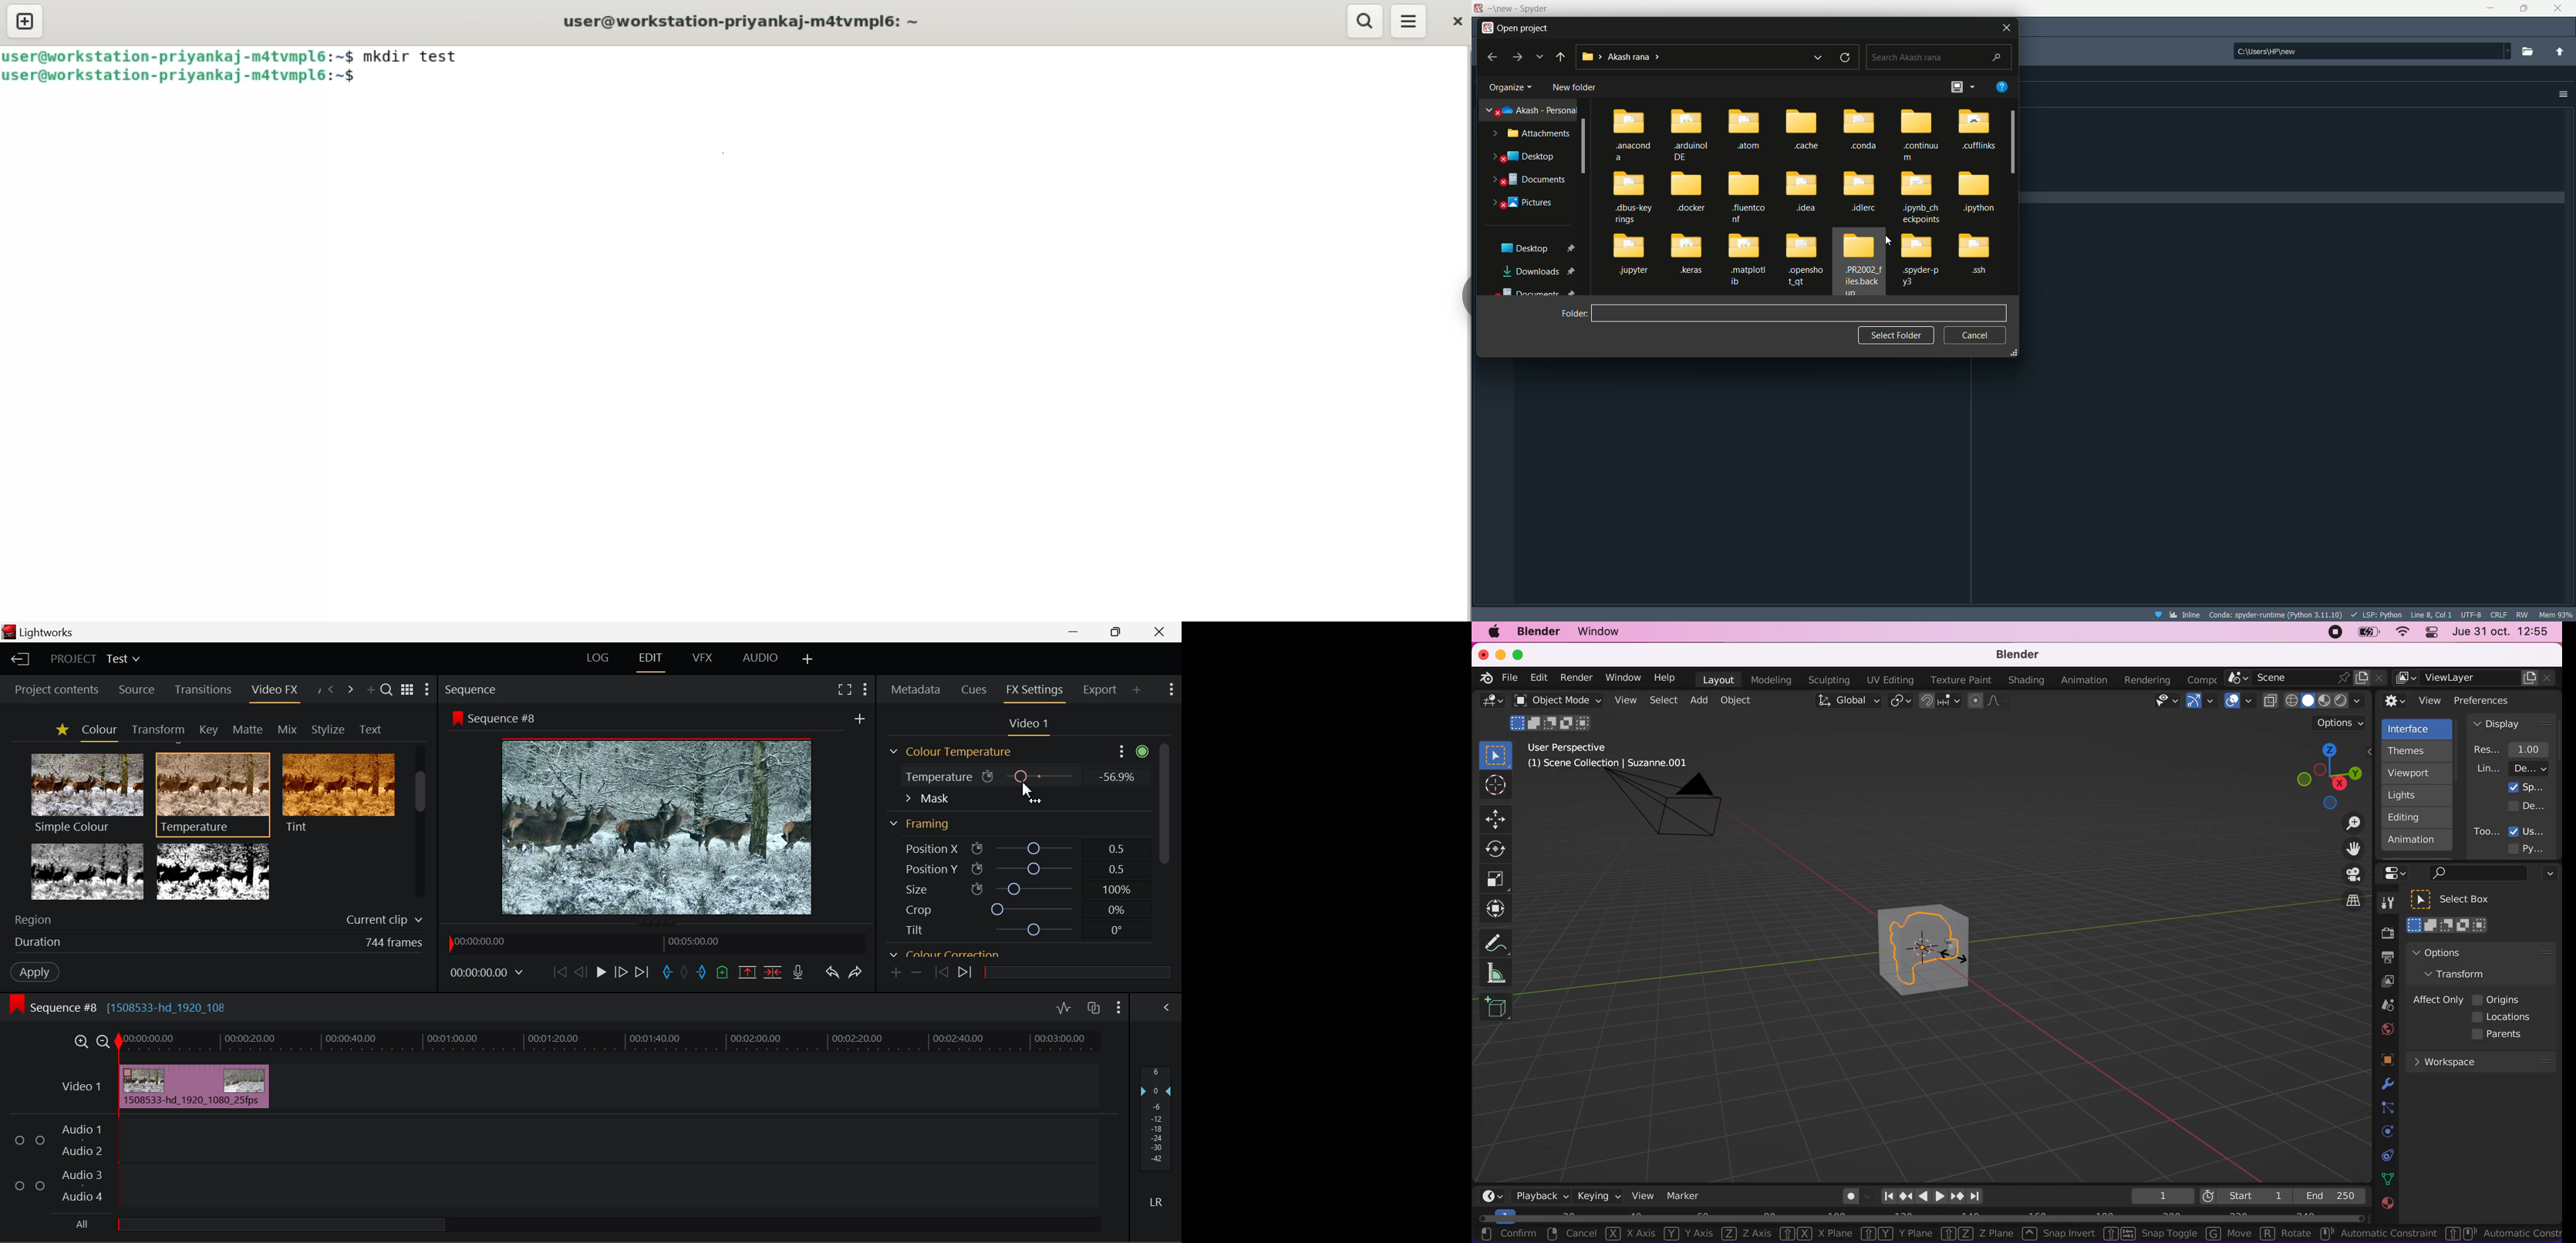  What do you see at coordinates (214, 793) in the screenshot?
I see `Temperature` at bounding box center [214, 793].